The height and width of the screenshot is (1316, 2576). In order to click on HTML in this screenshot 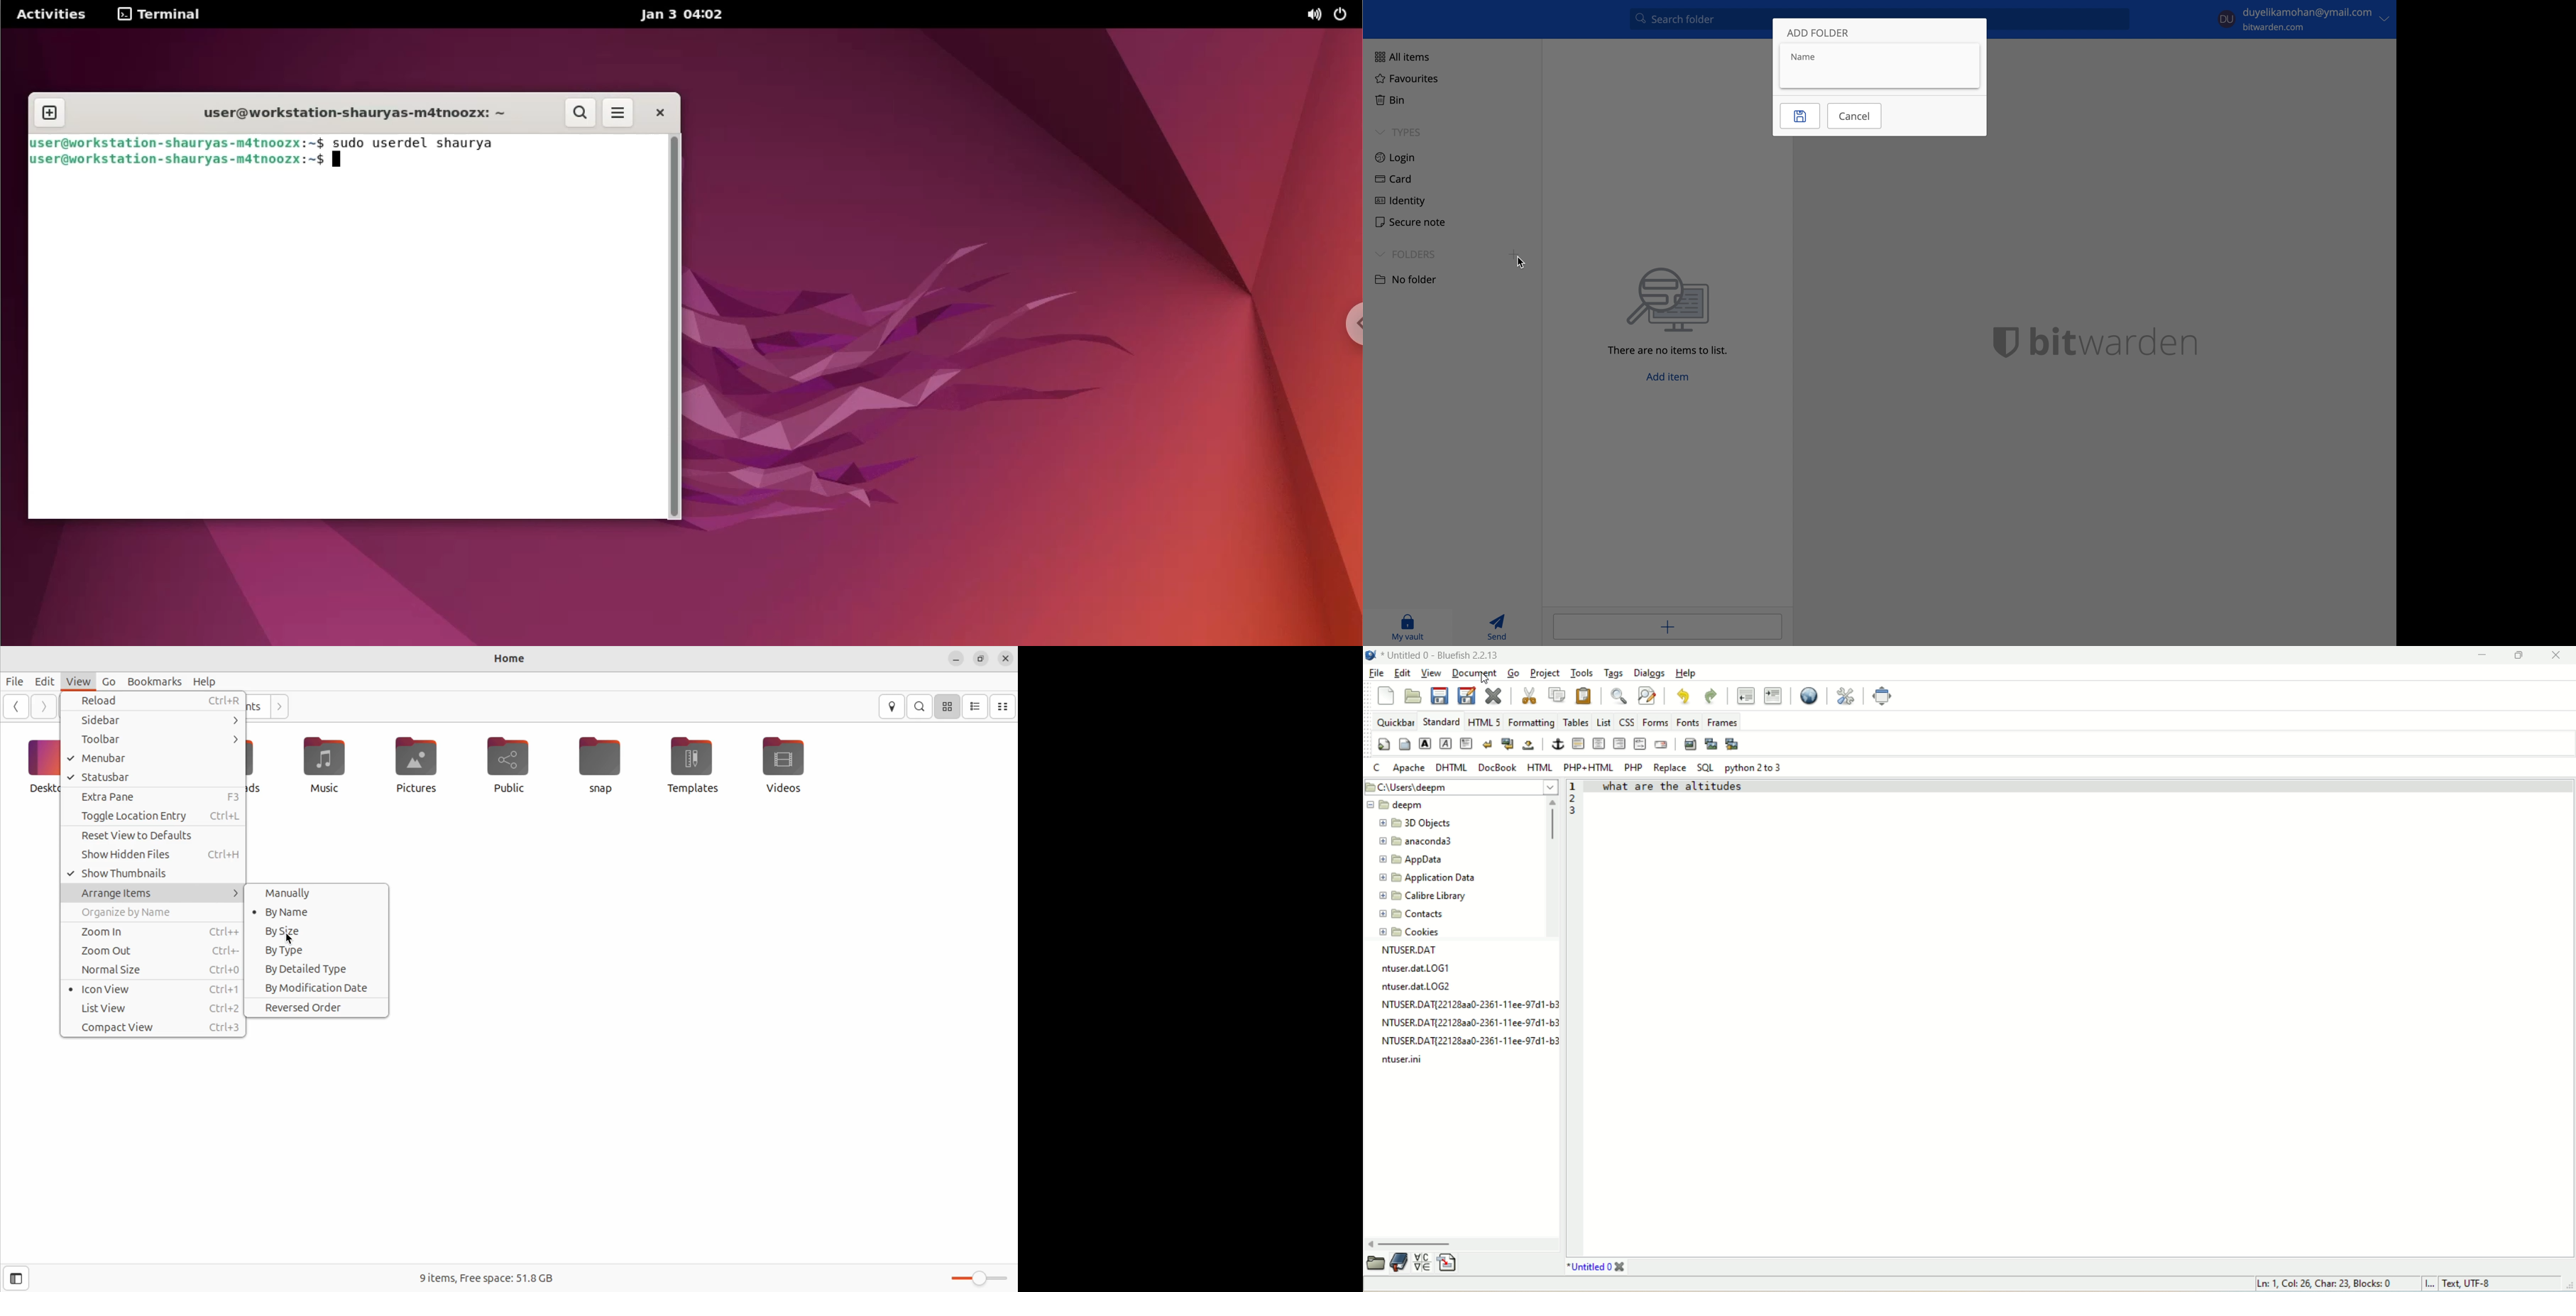, I will do `click(1540, 768)`.